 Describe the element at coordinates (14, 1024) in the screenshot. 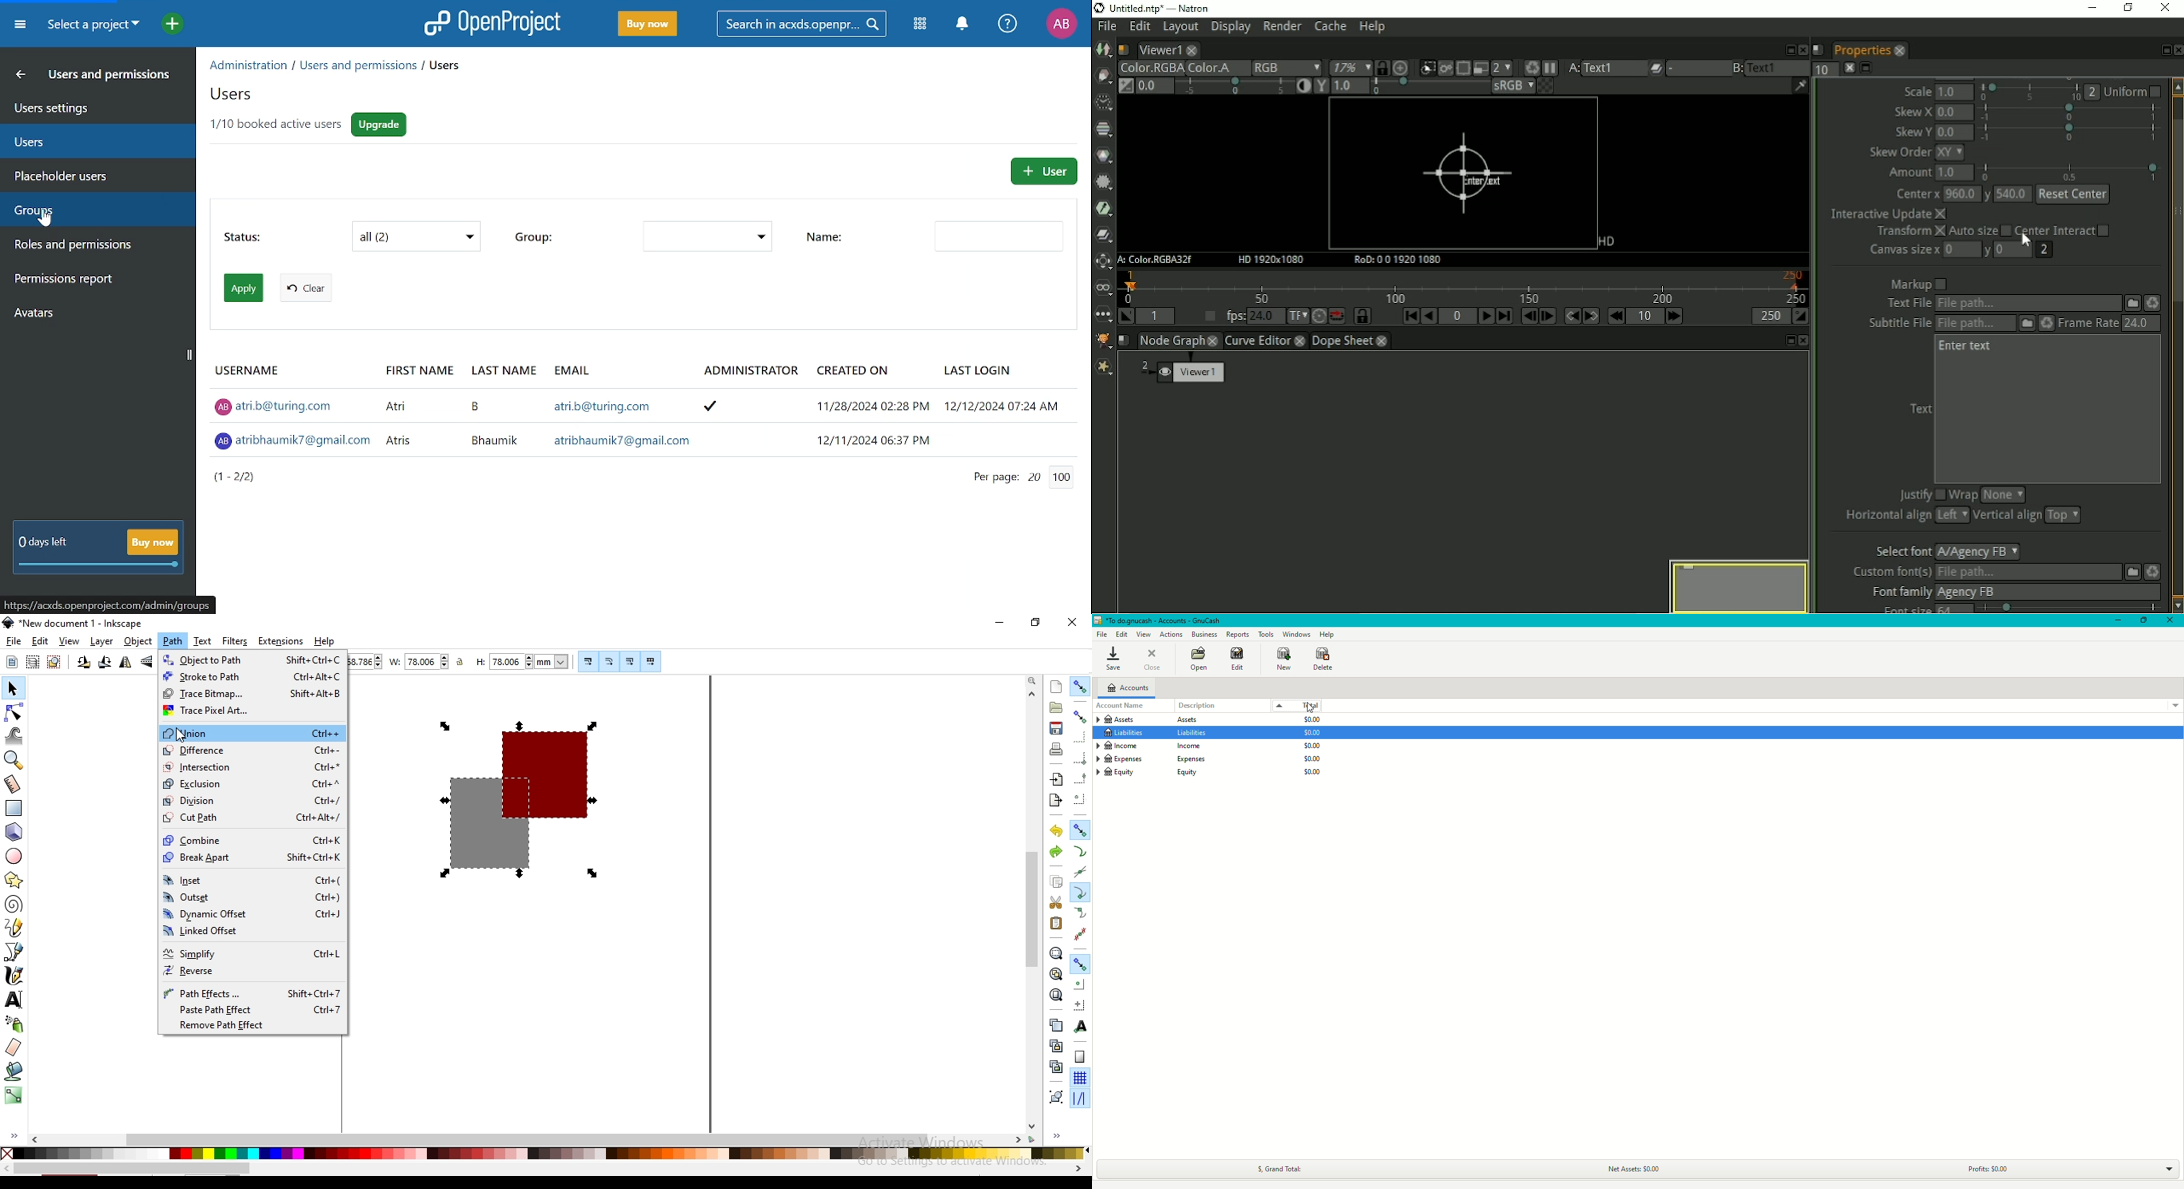

I see `spray objects by sculpting or painting` at that location.